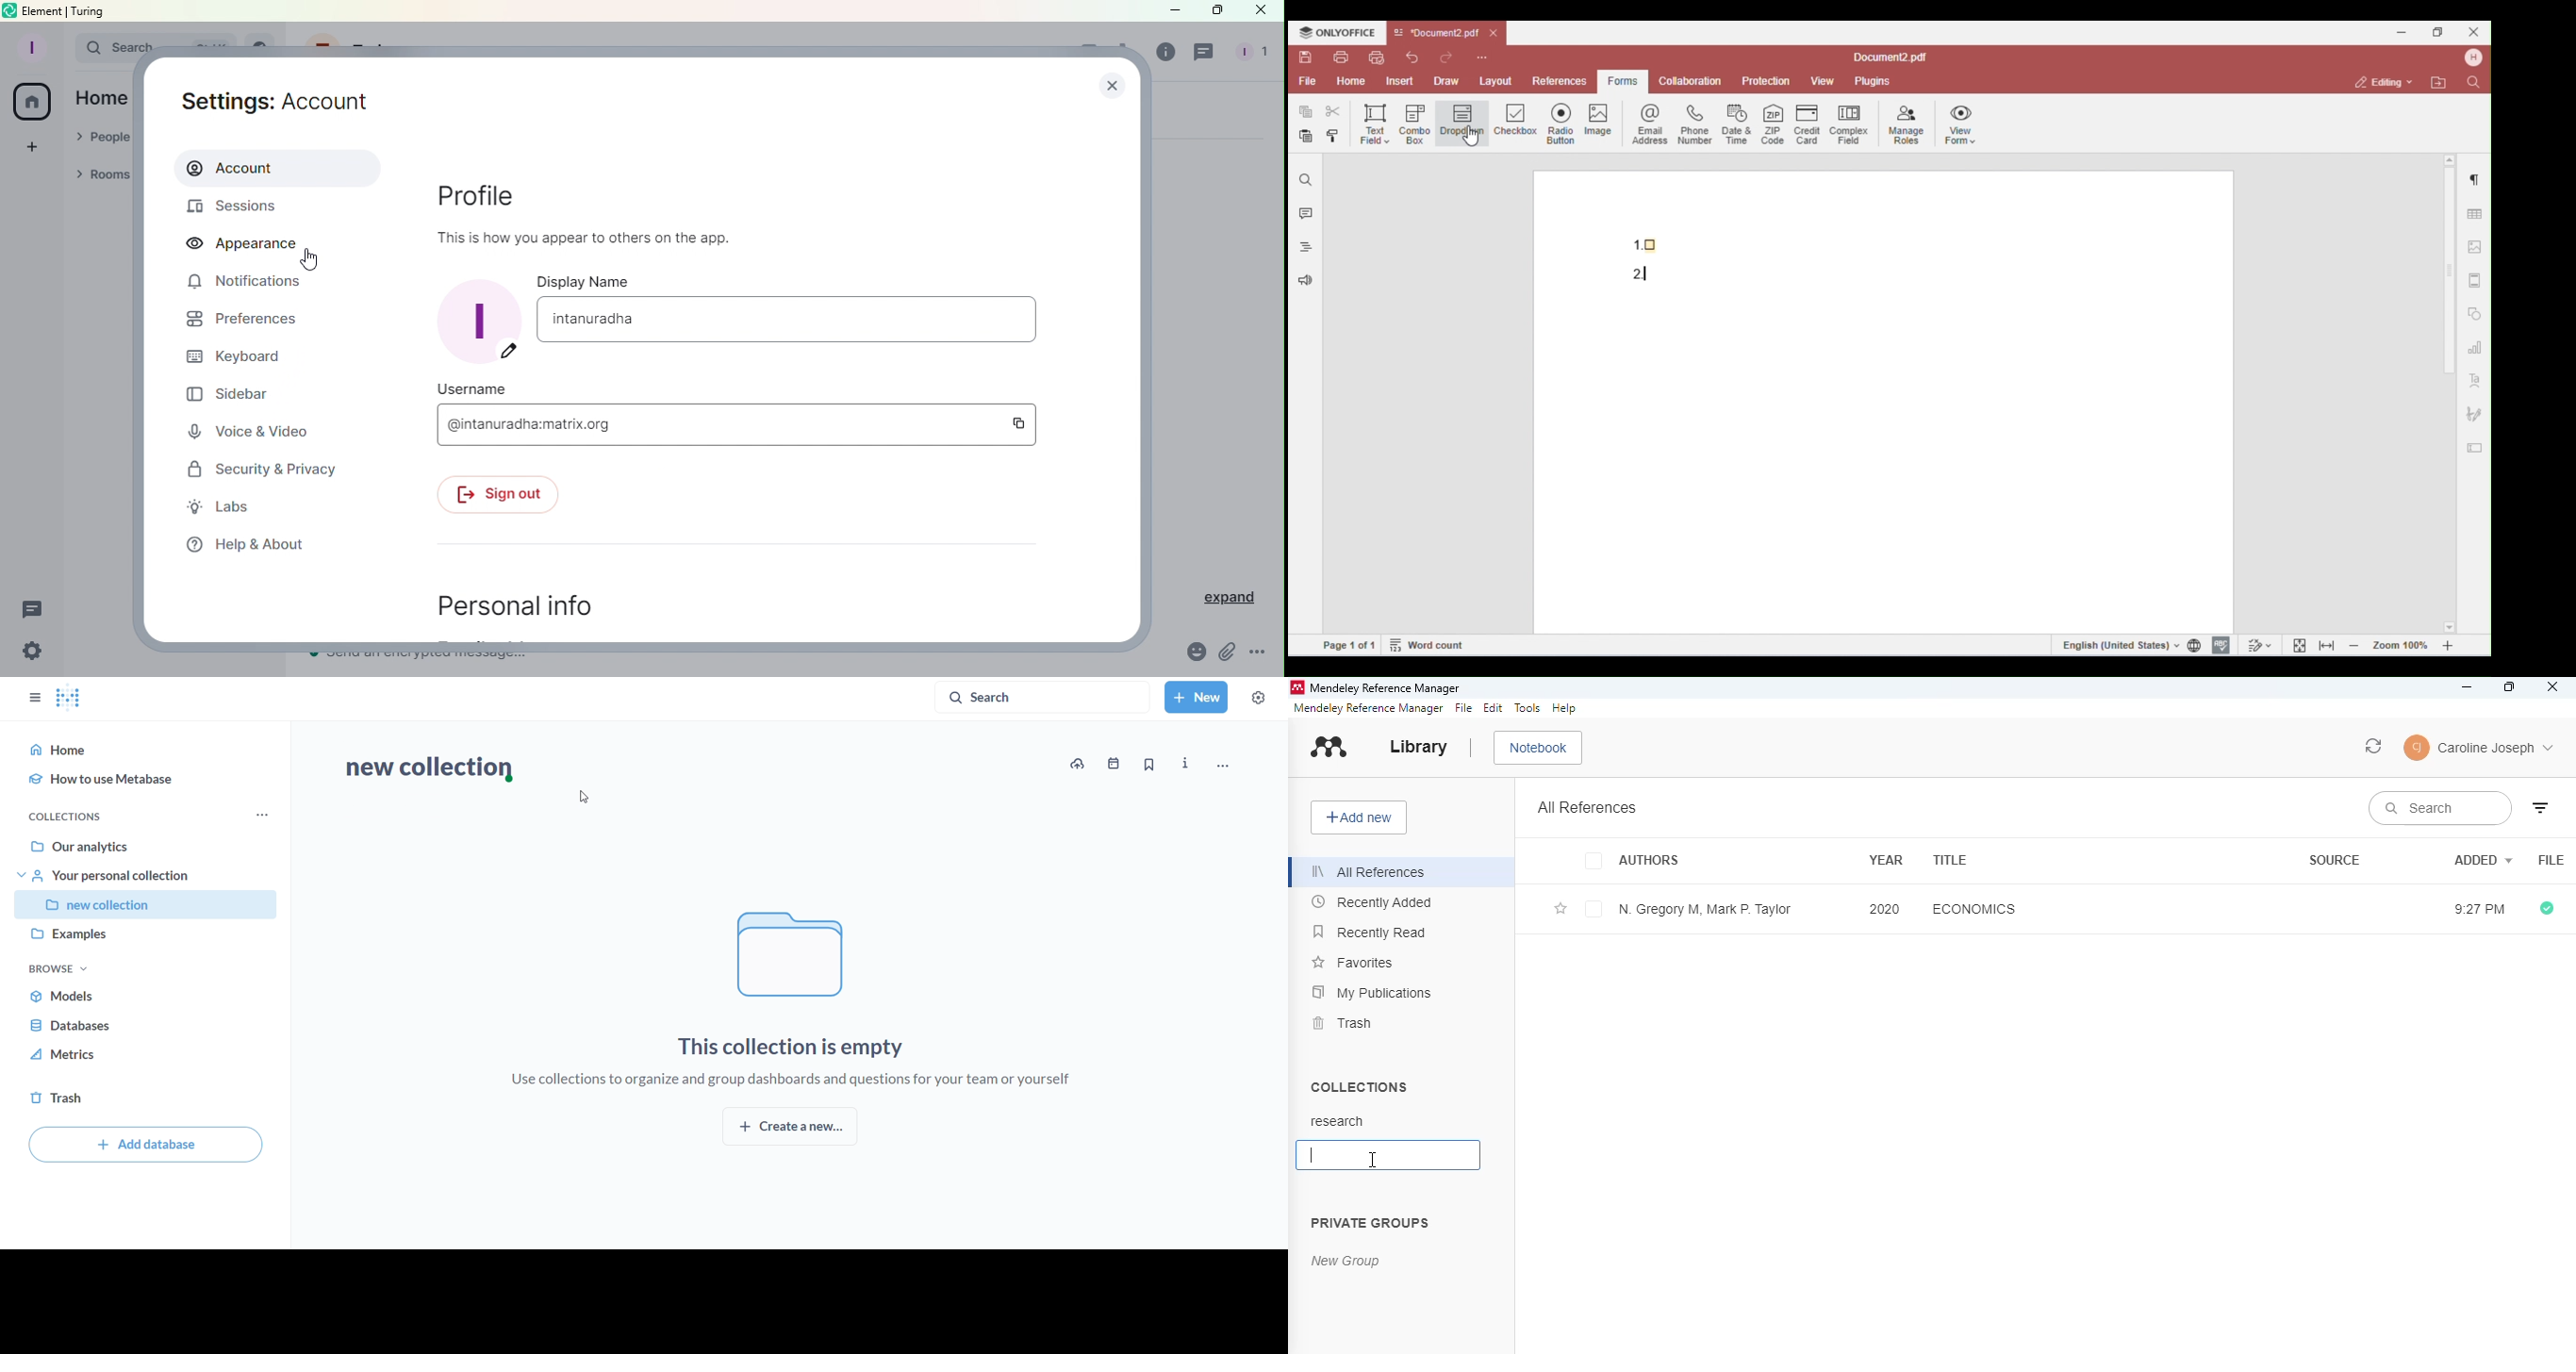 The width and height of the screenshot is (2576, 1372). What do you see at coordinates (586, 797) in the screenshot?
I see `cursor` at bounding box center [586, 797].